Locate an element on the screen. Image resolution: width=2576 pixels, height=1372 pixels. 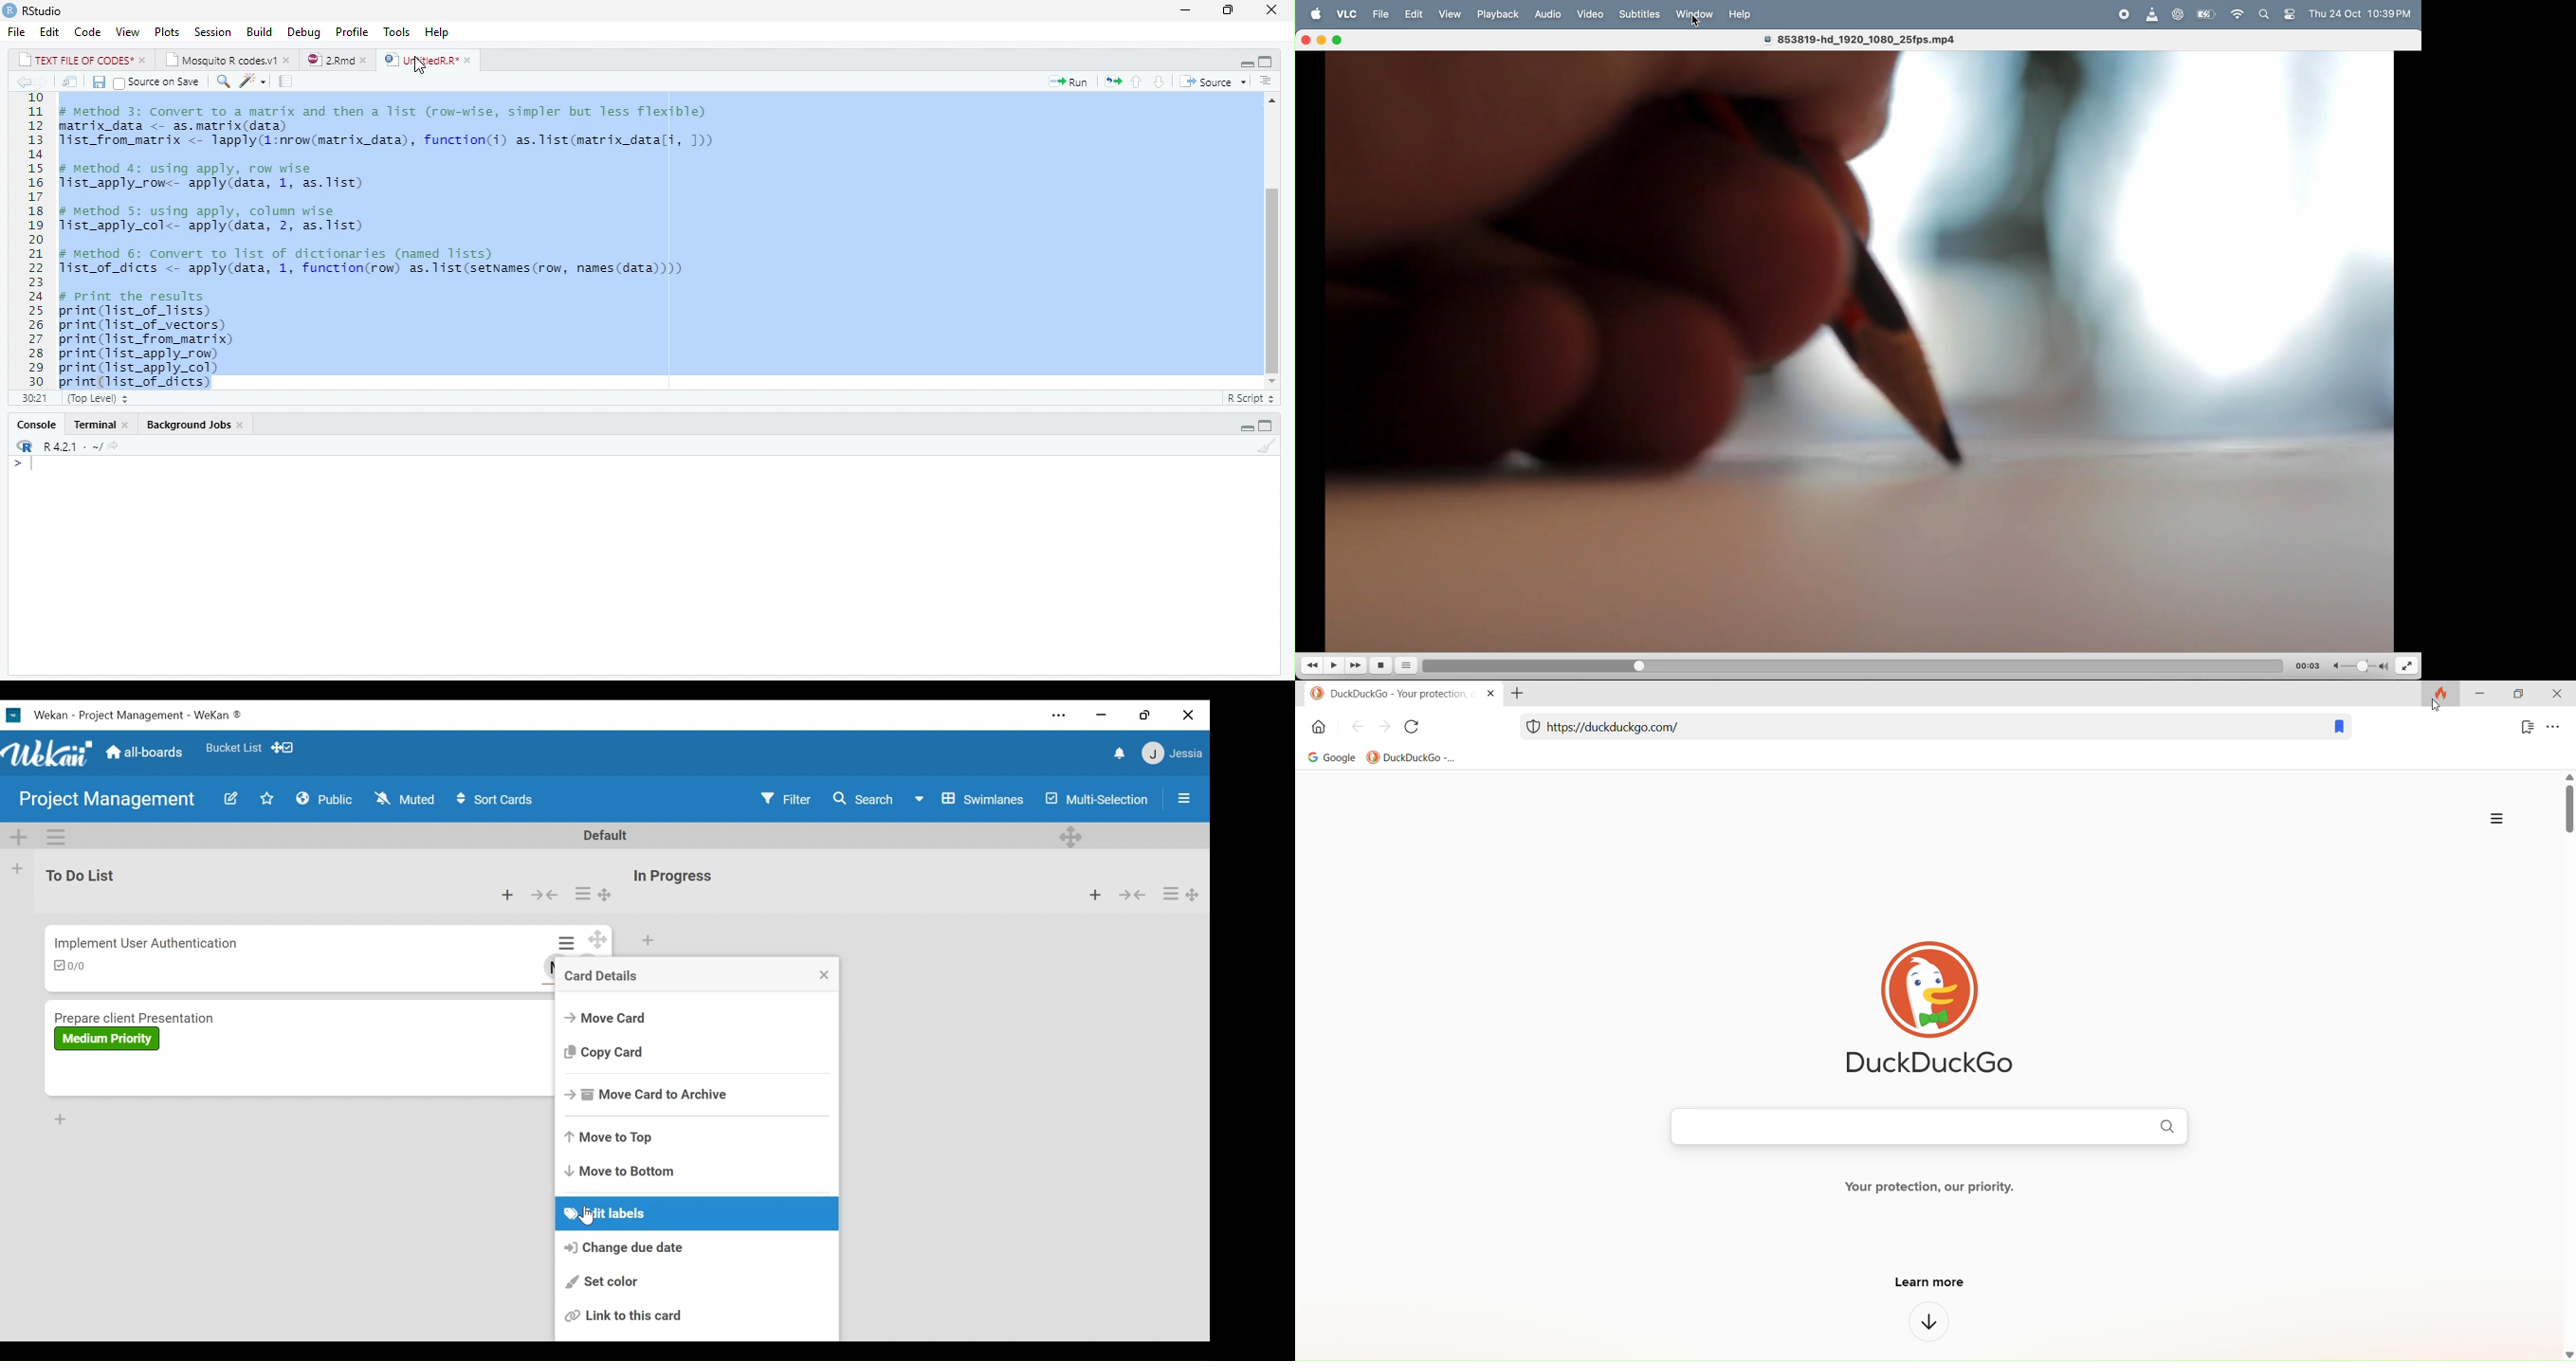
Full Height is located at coordinates (1269, 424).